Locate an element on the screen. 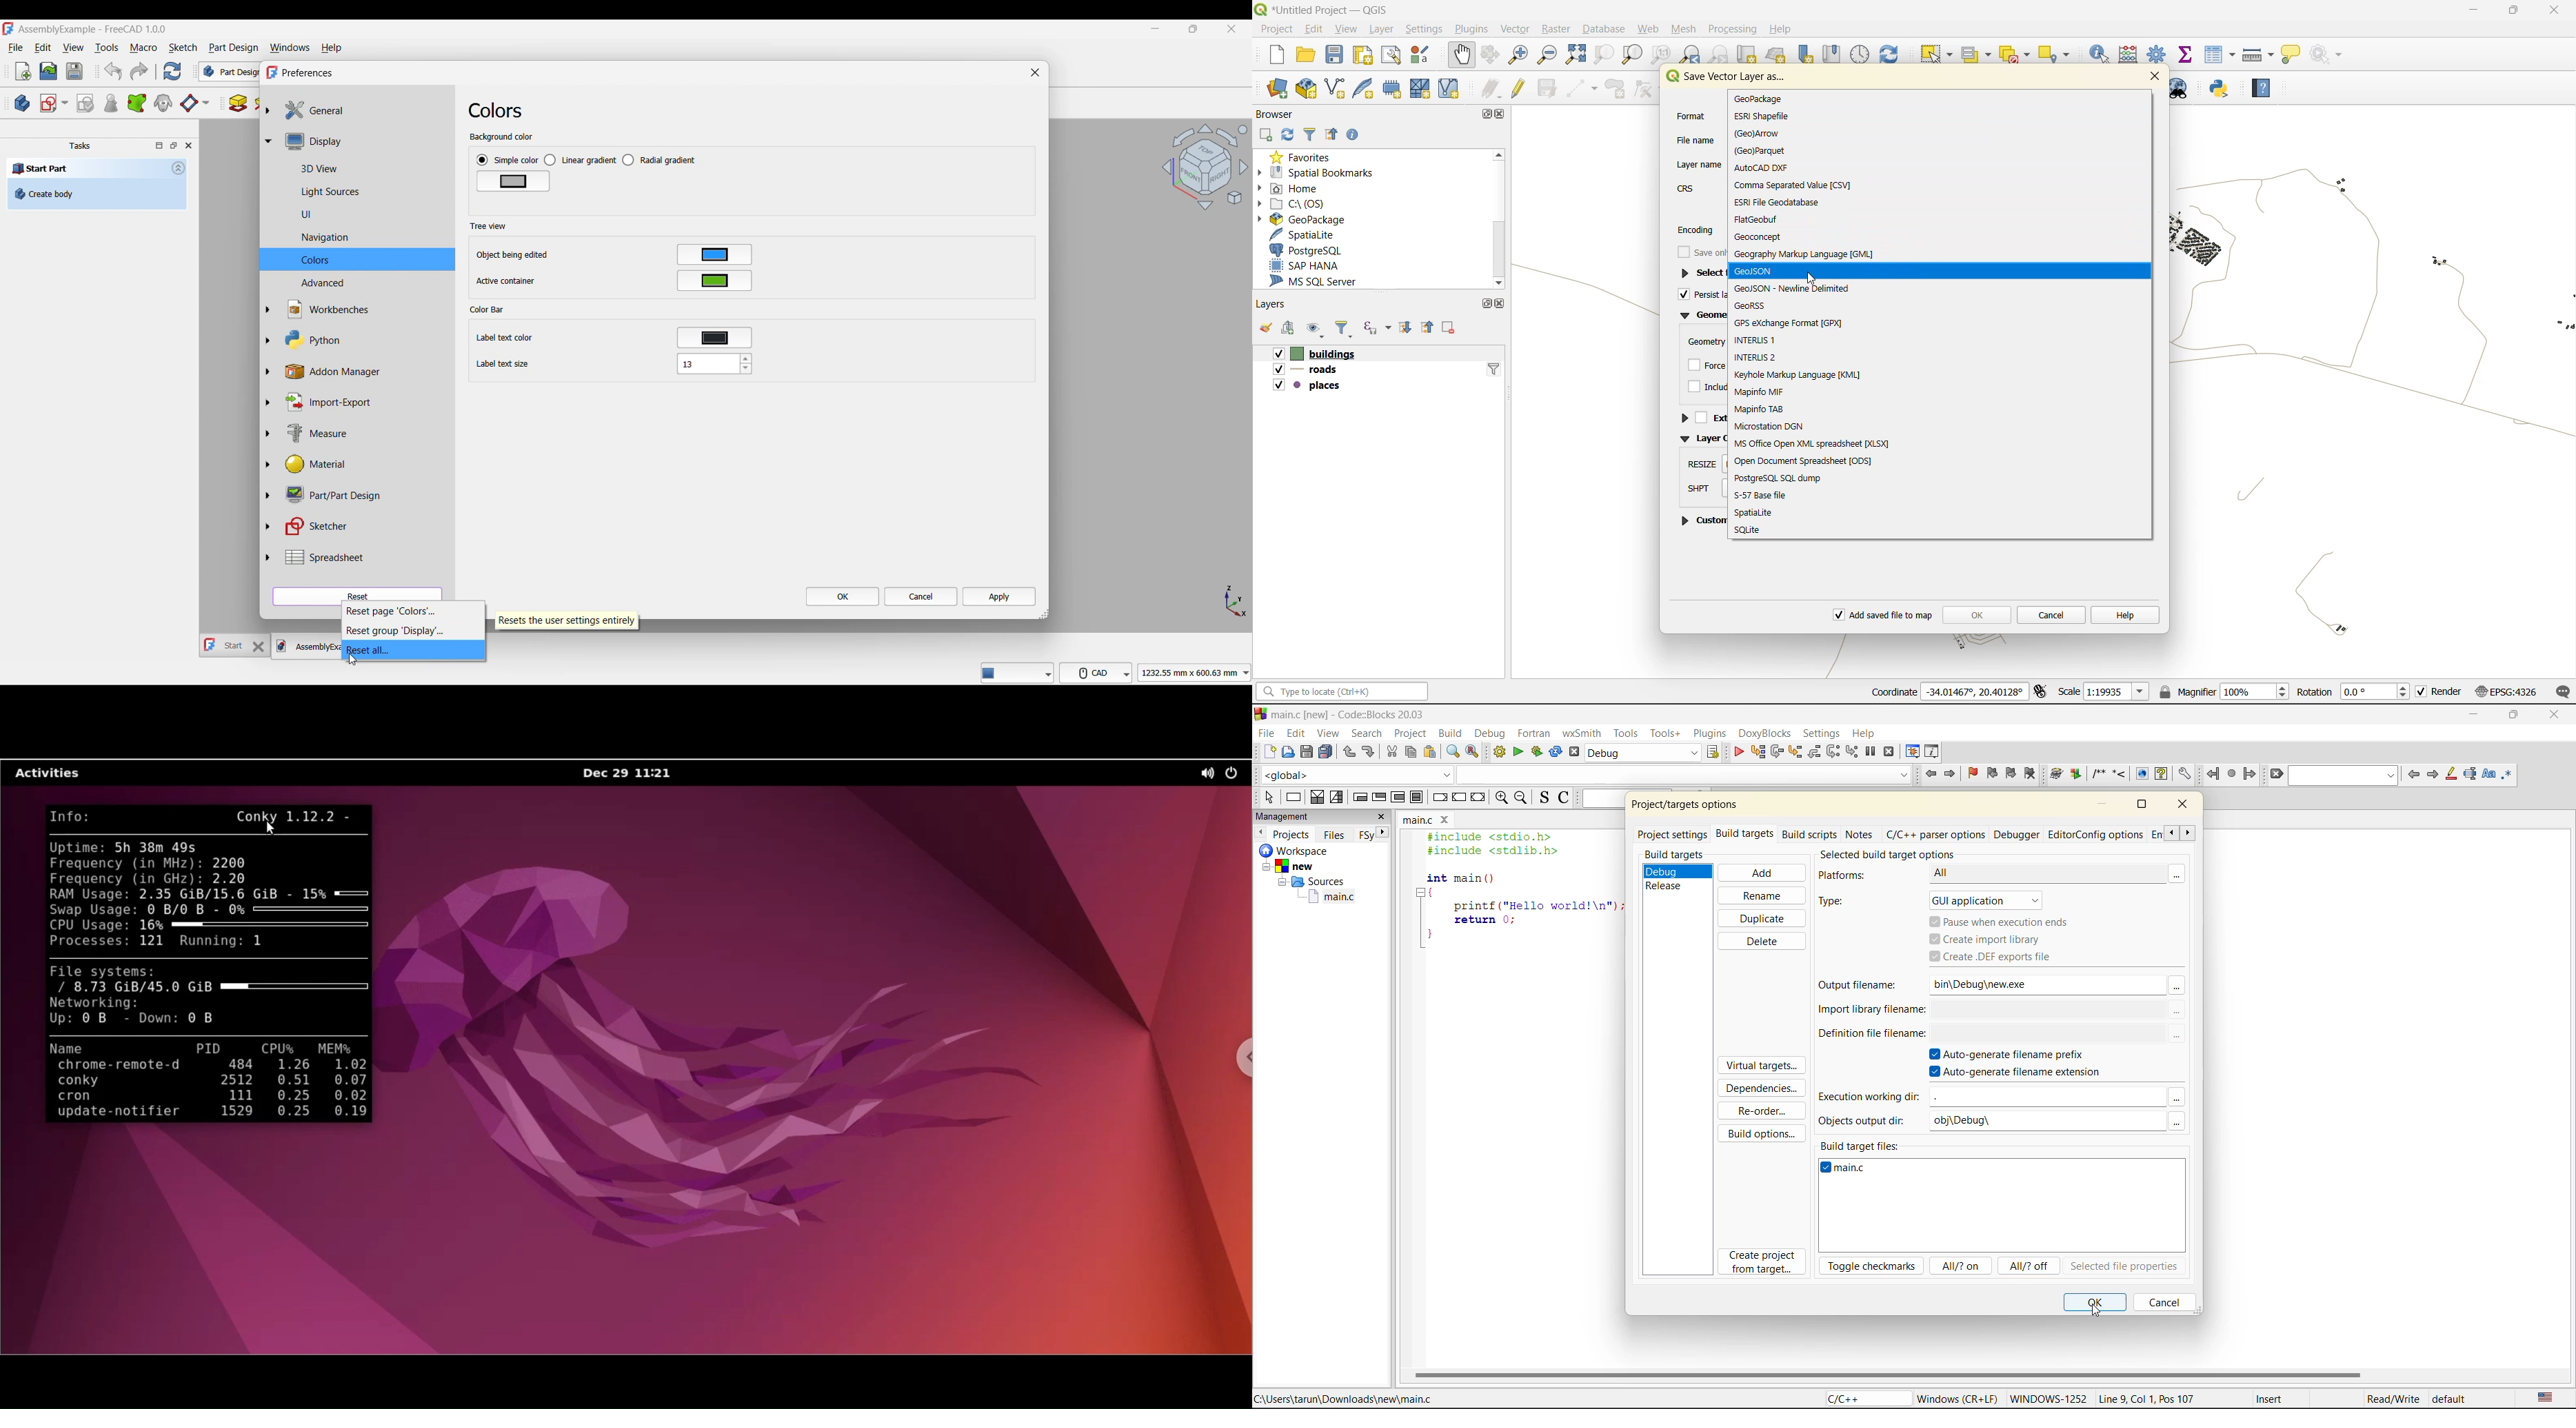  Addon manager is located at coordinates (337, 372).